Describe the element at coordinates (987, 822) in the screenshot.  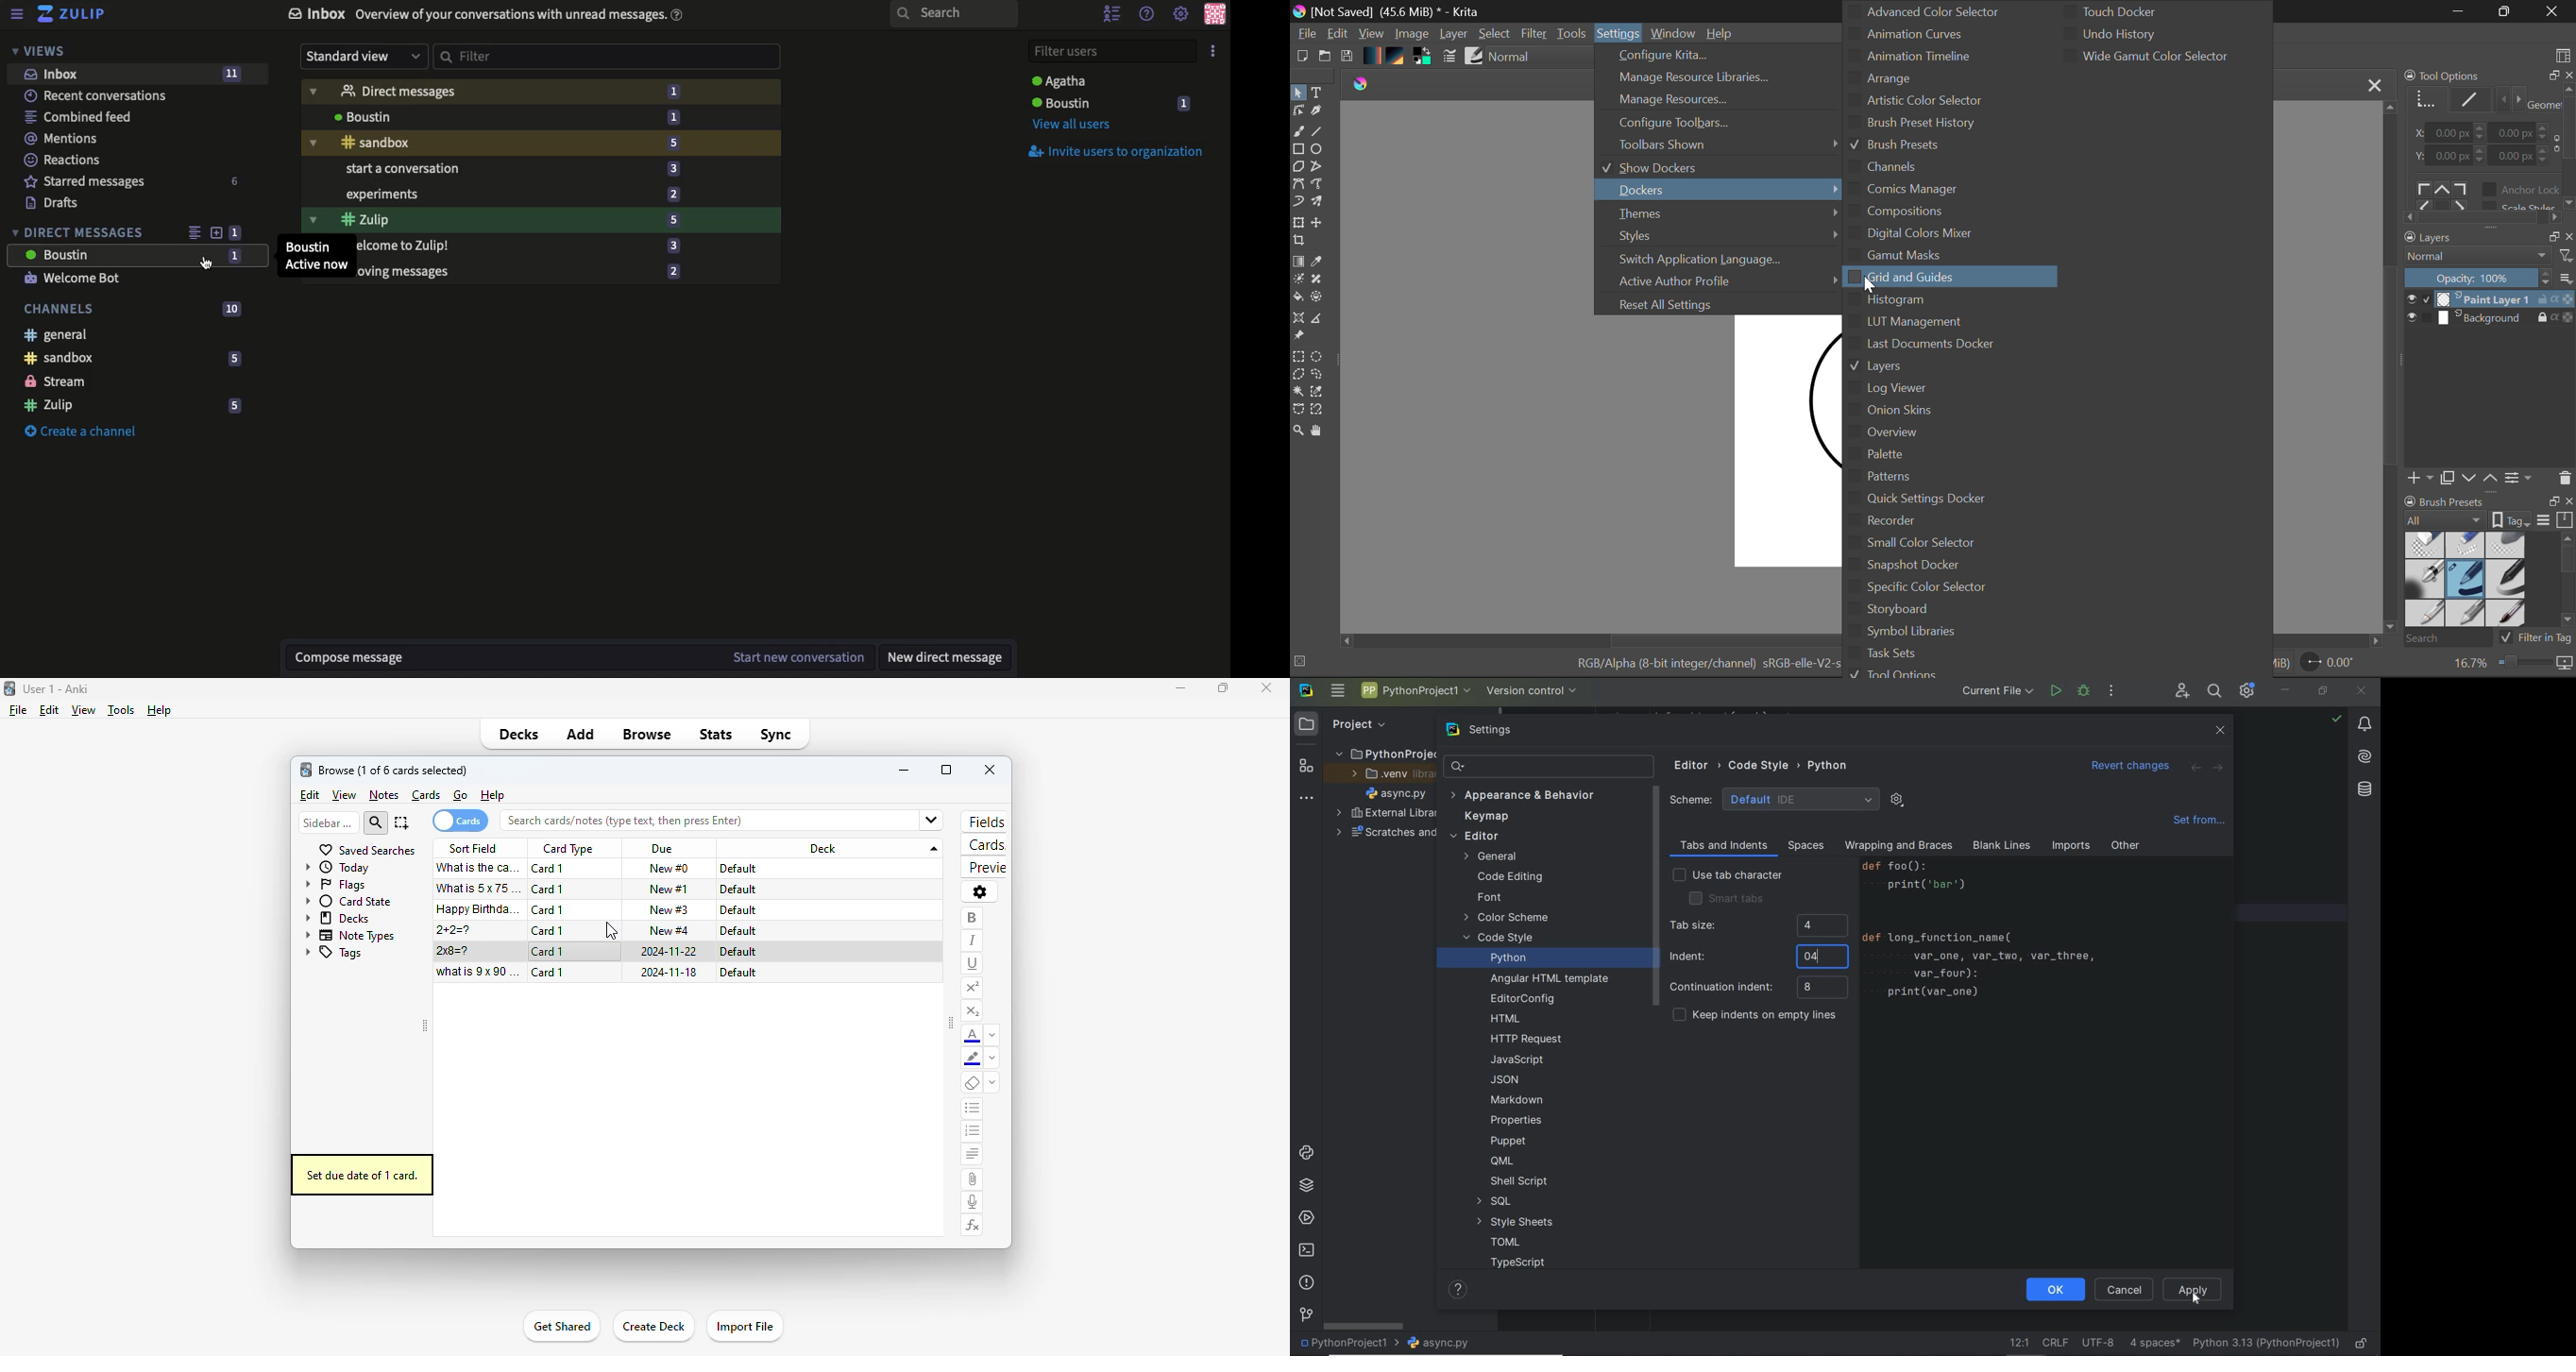
I see `fields` at that location.